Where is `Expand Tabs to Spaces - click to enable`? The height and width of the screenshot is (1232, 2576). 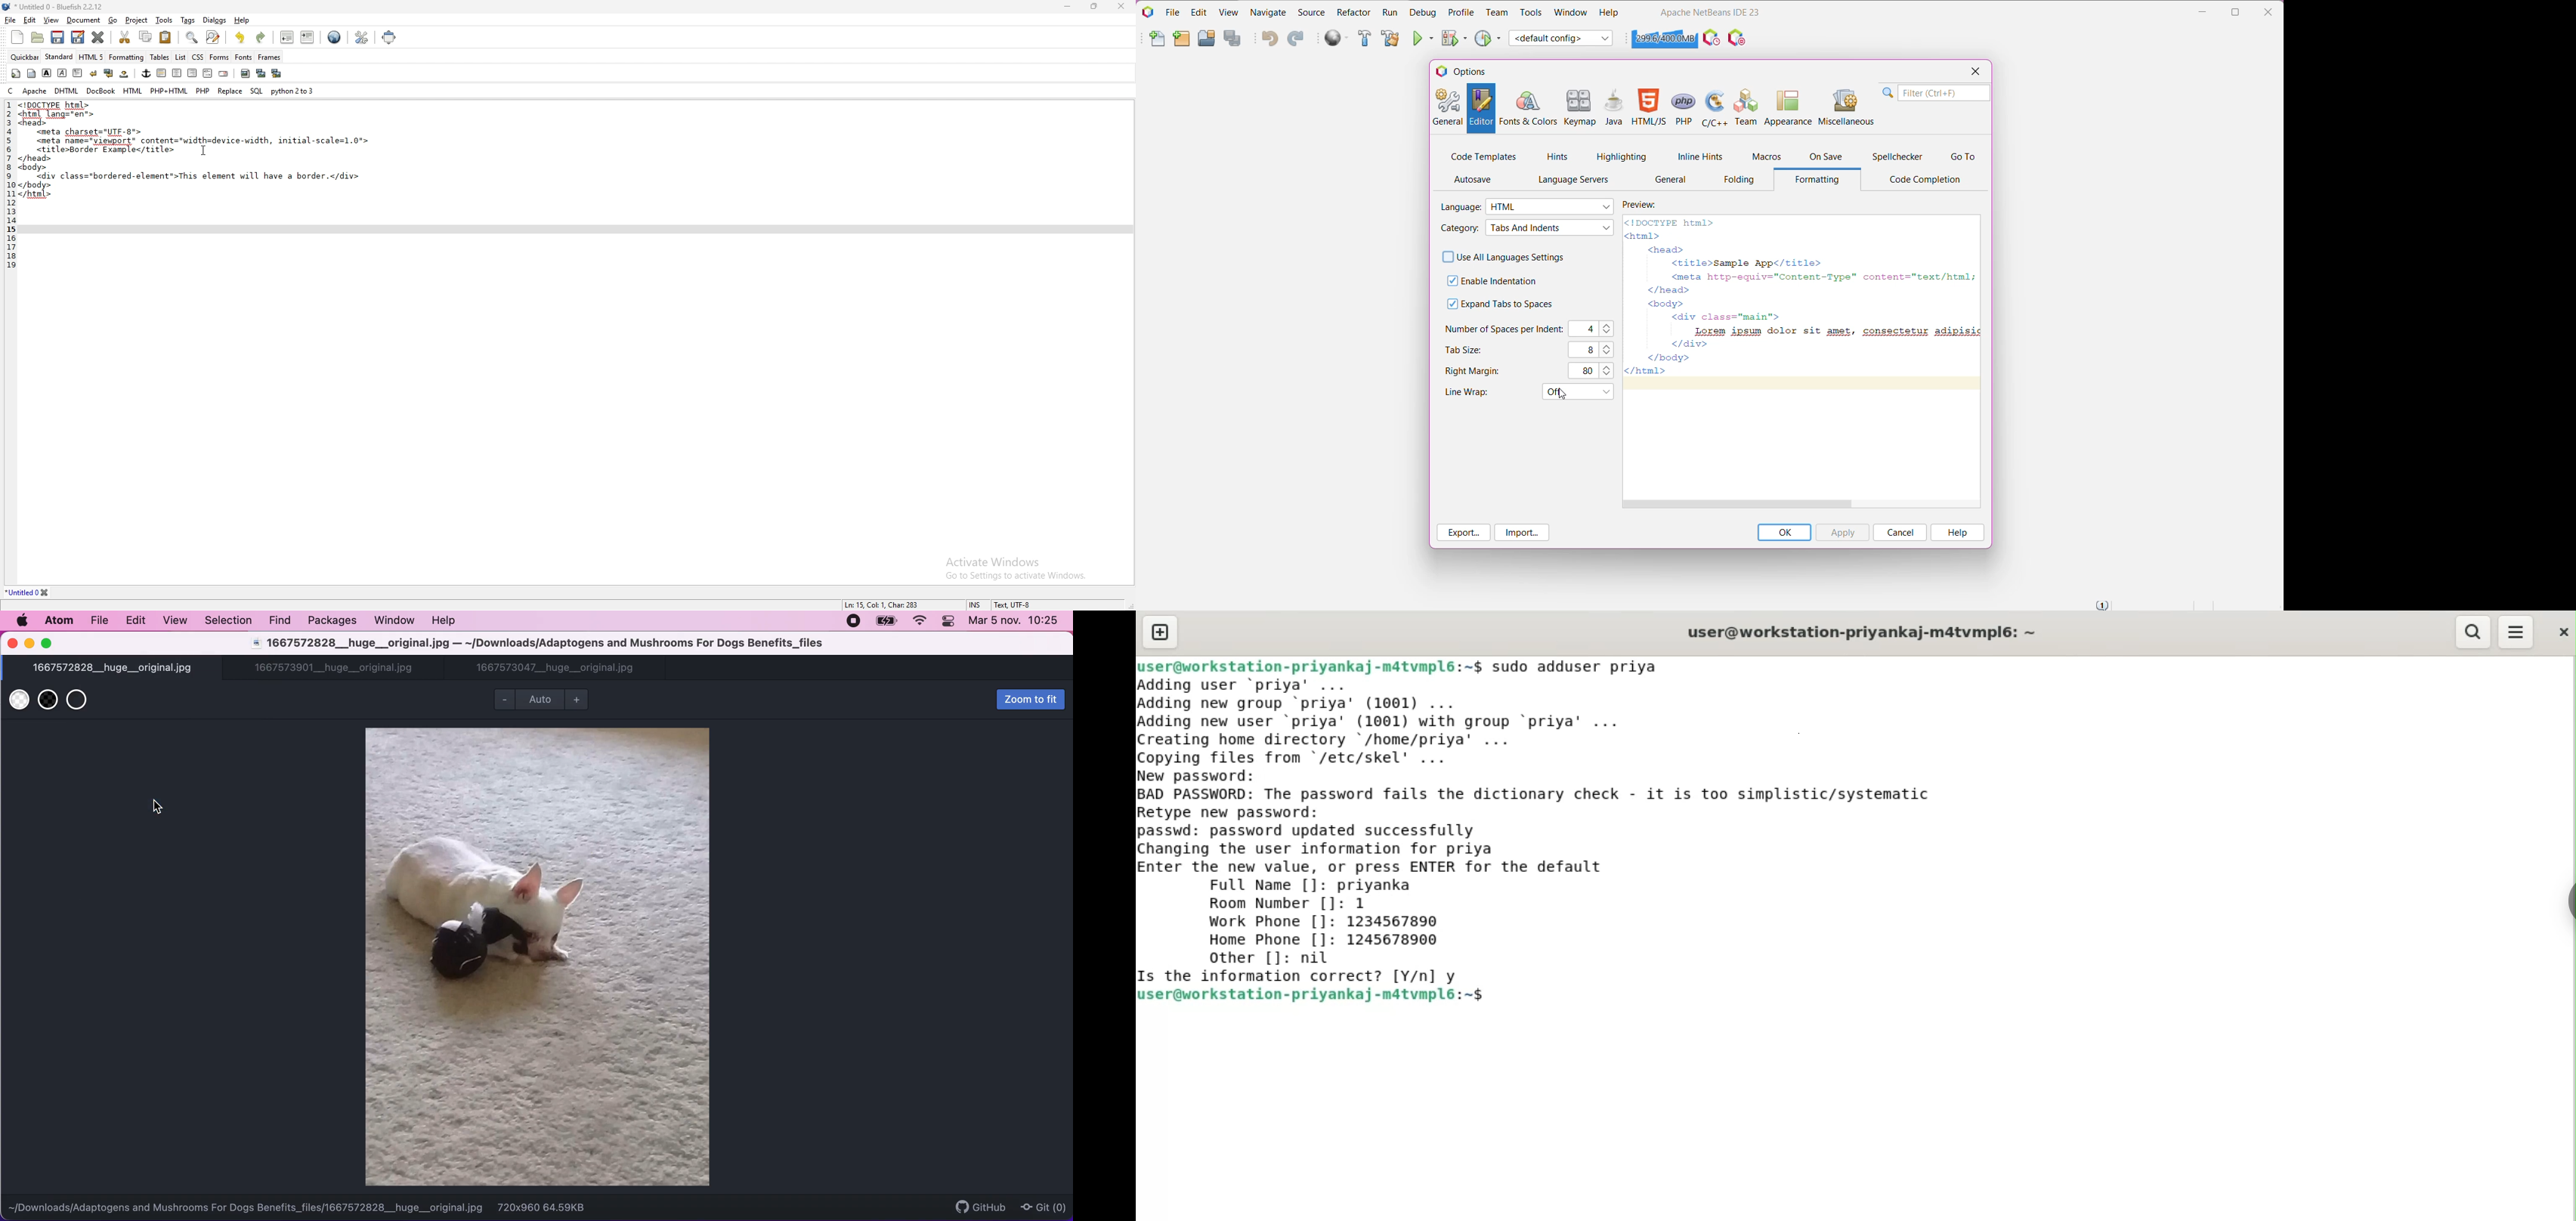 Expand Tabs to Spaces - click to enable is located at coordinates (1505, 305).